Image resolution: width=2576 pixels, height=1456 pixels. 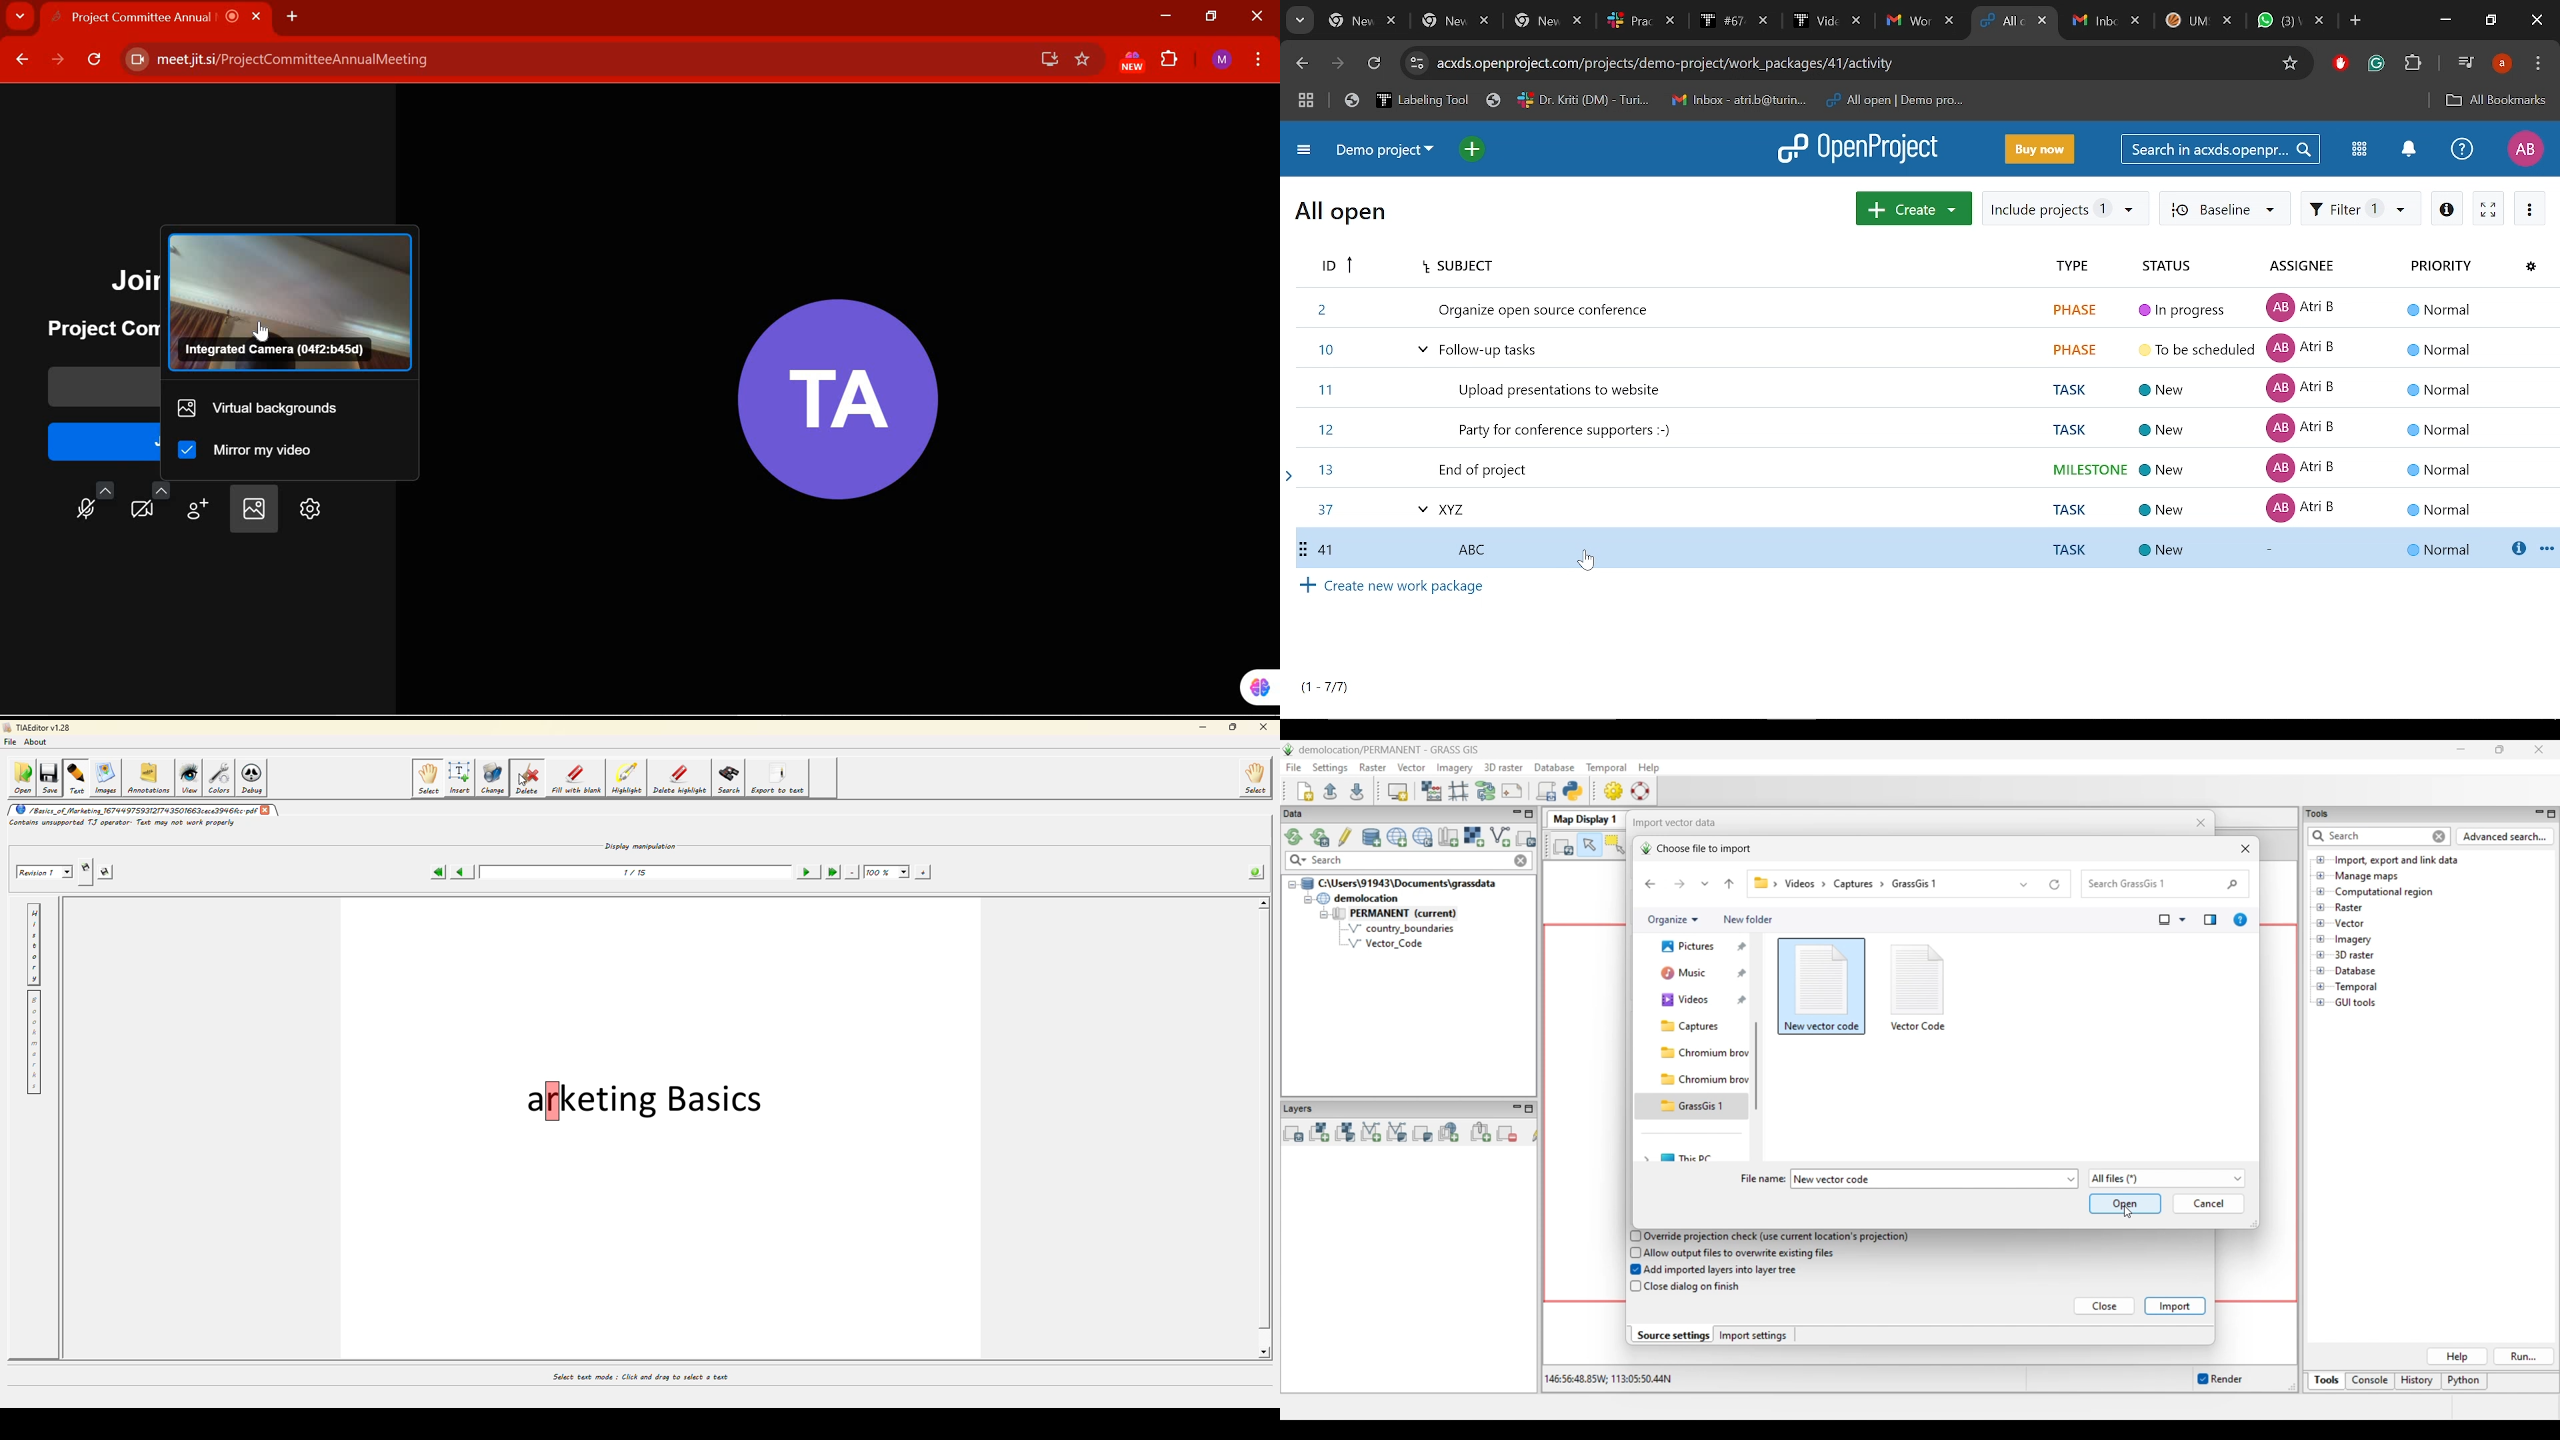 I want to click on Maximize Tools panel, so click(x=2551, y=814).